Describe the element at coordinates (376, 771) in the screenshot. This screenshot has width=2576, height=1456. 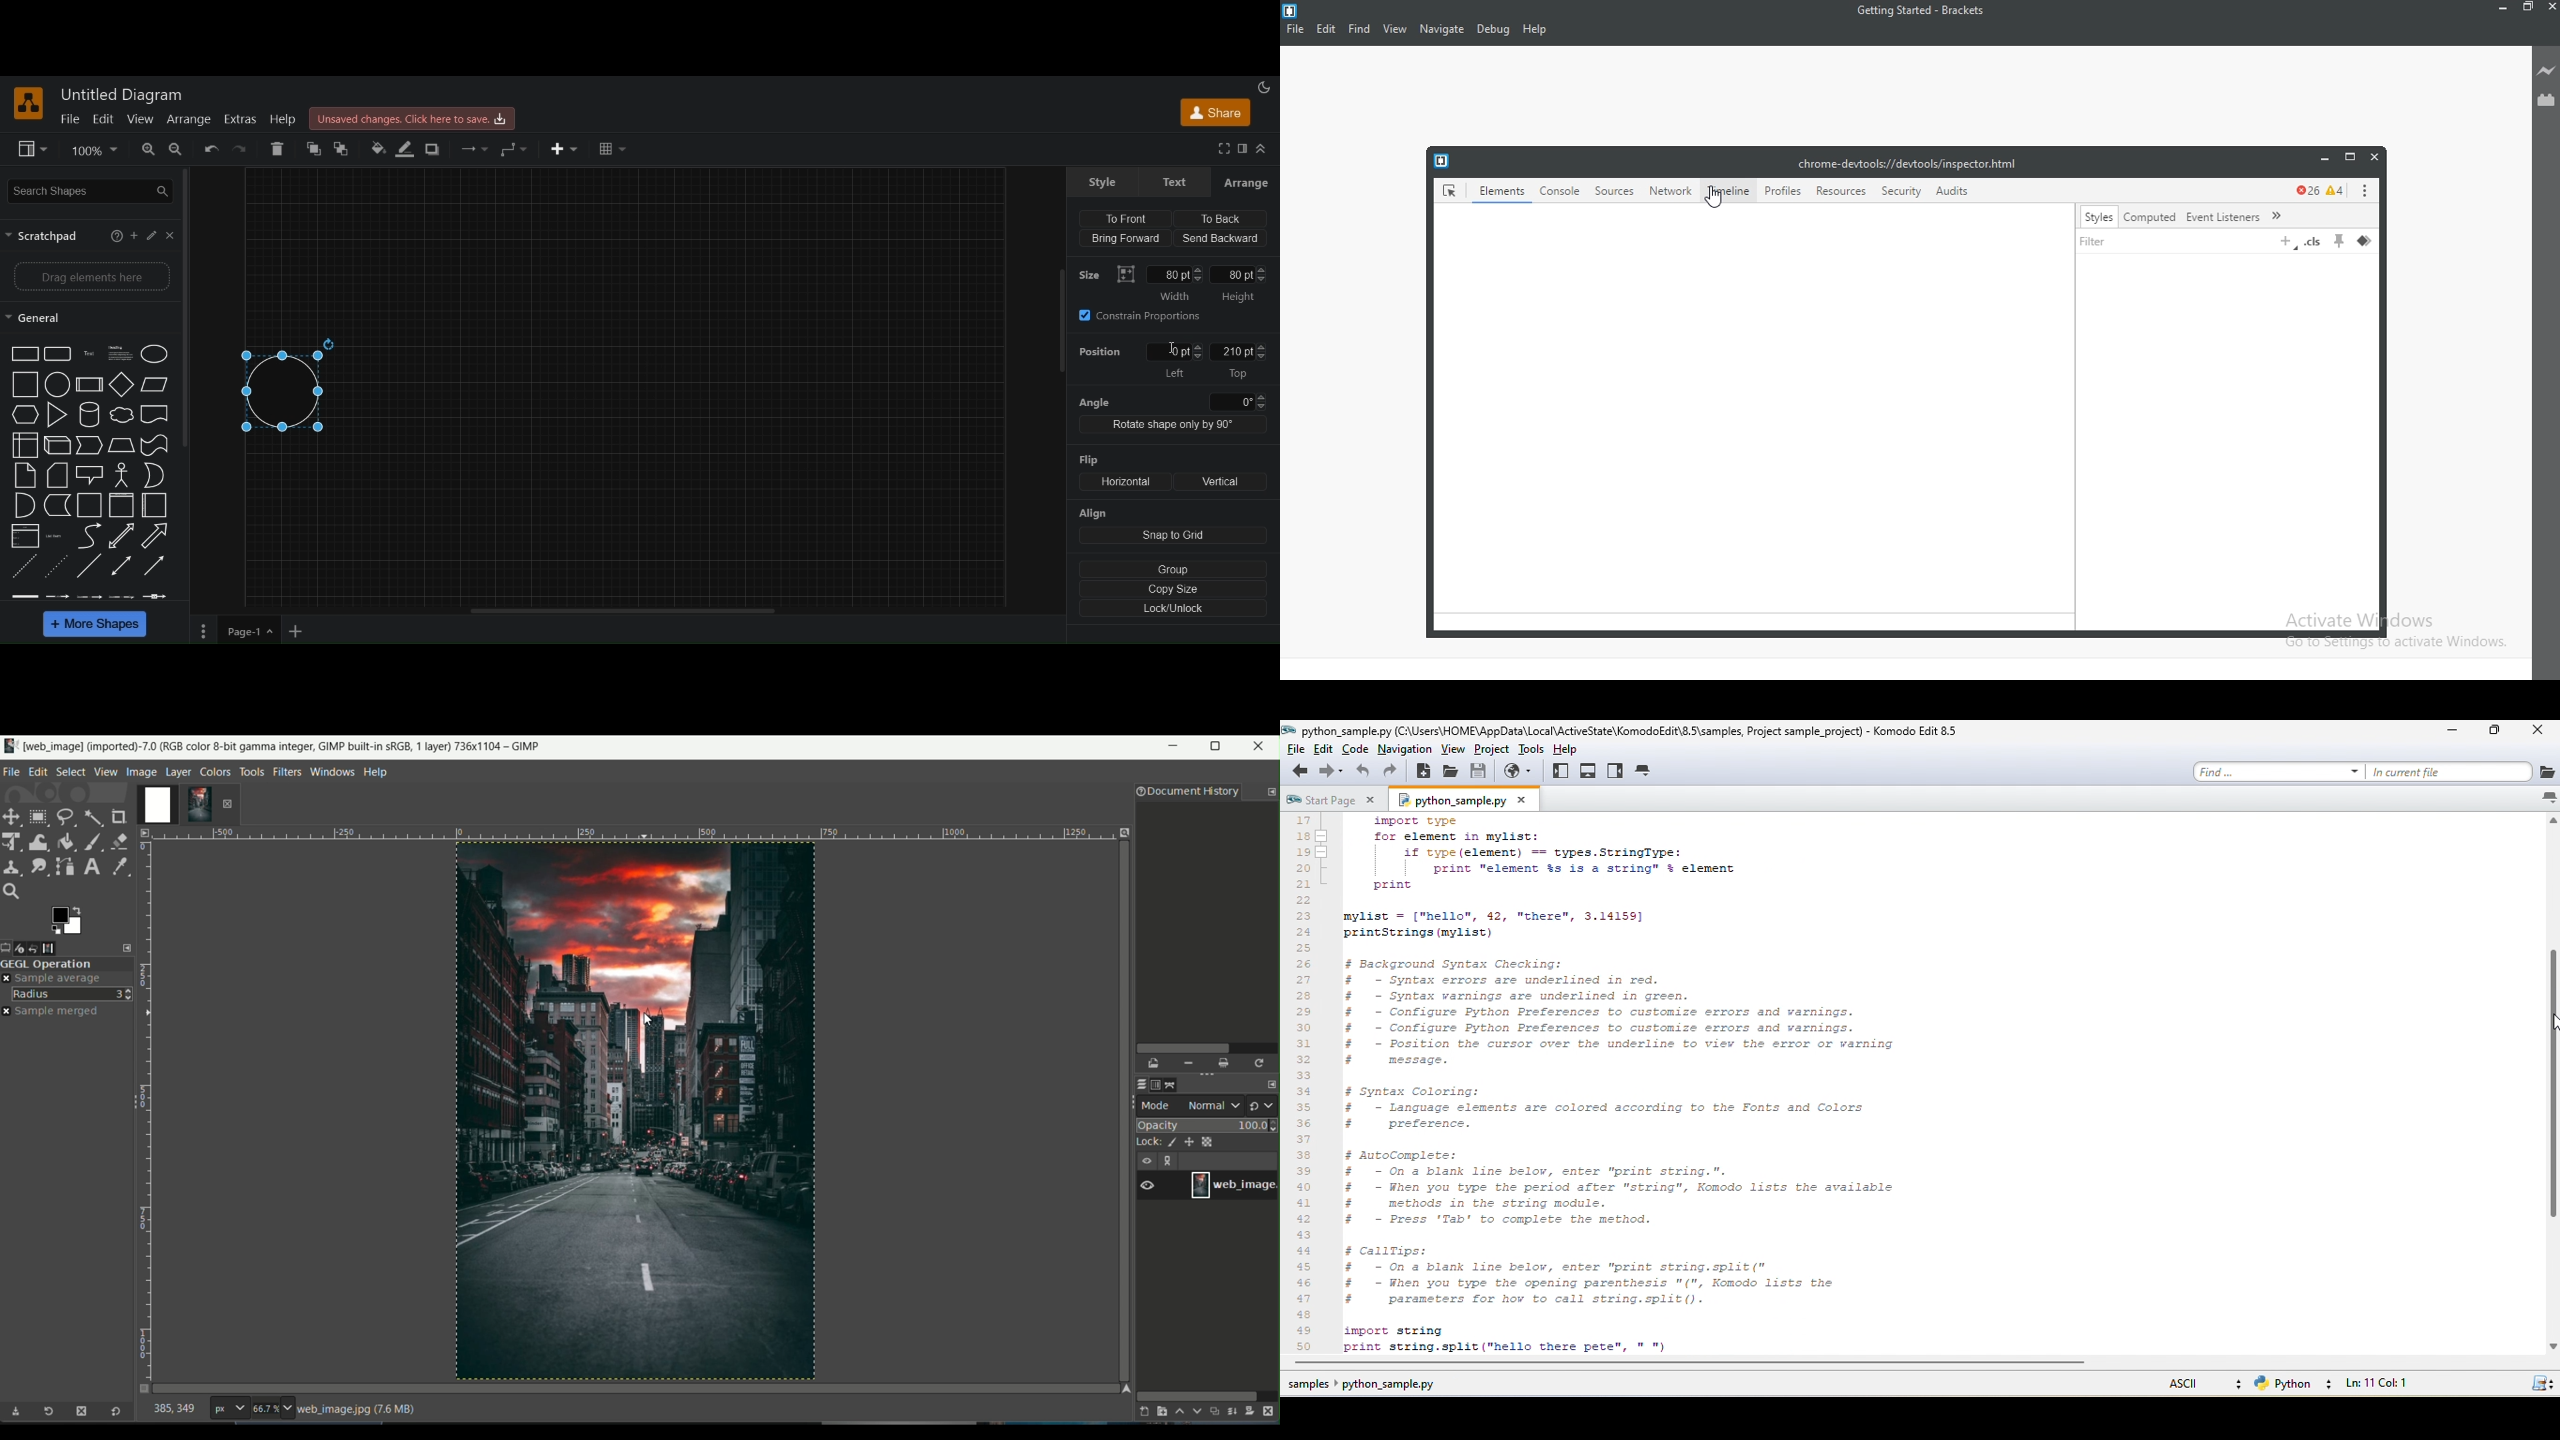
I see `help tab` at that location.